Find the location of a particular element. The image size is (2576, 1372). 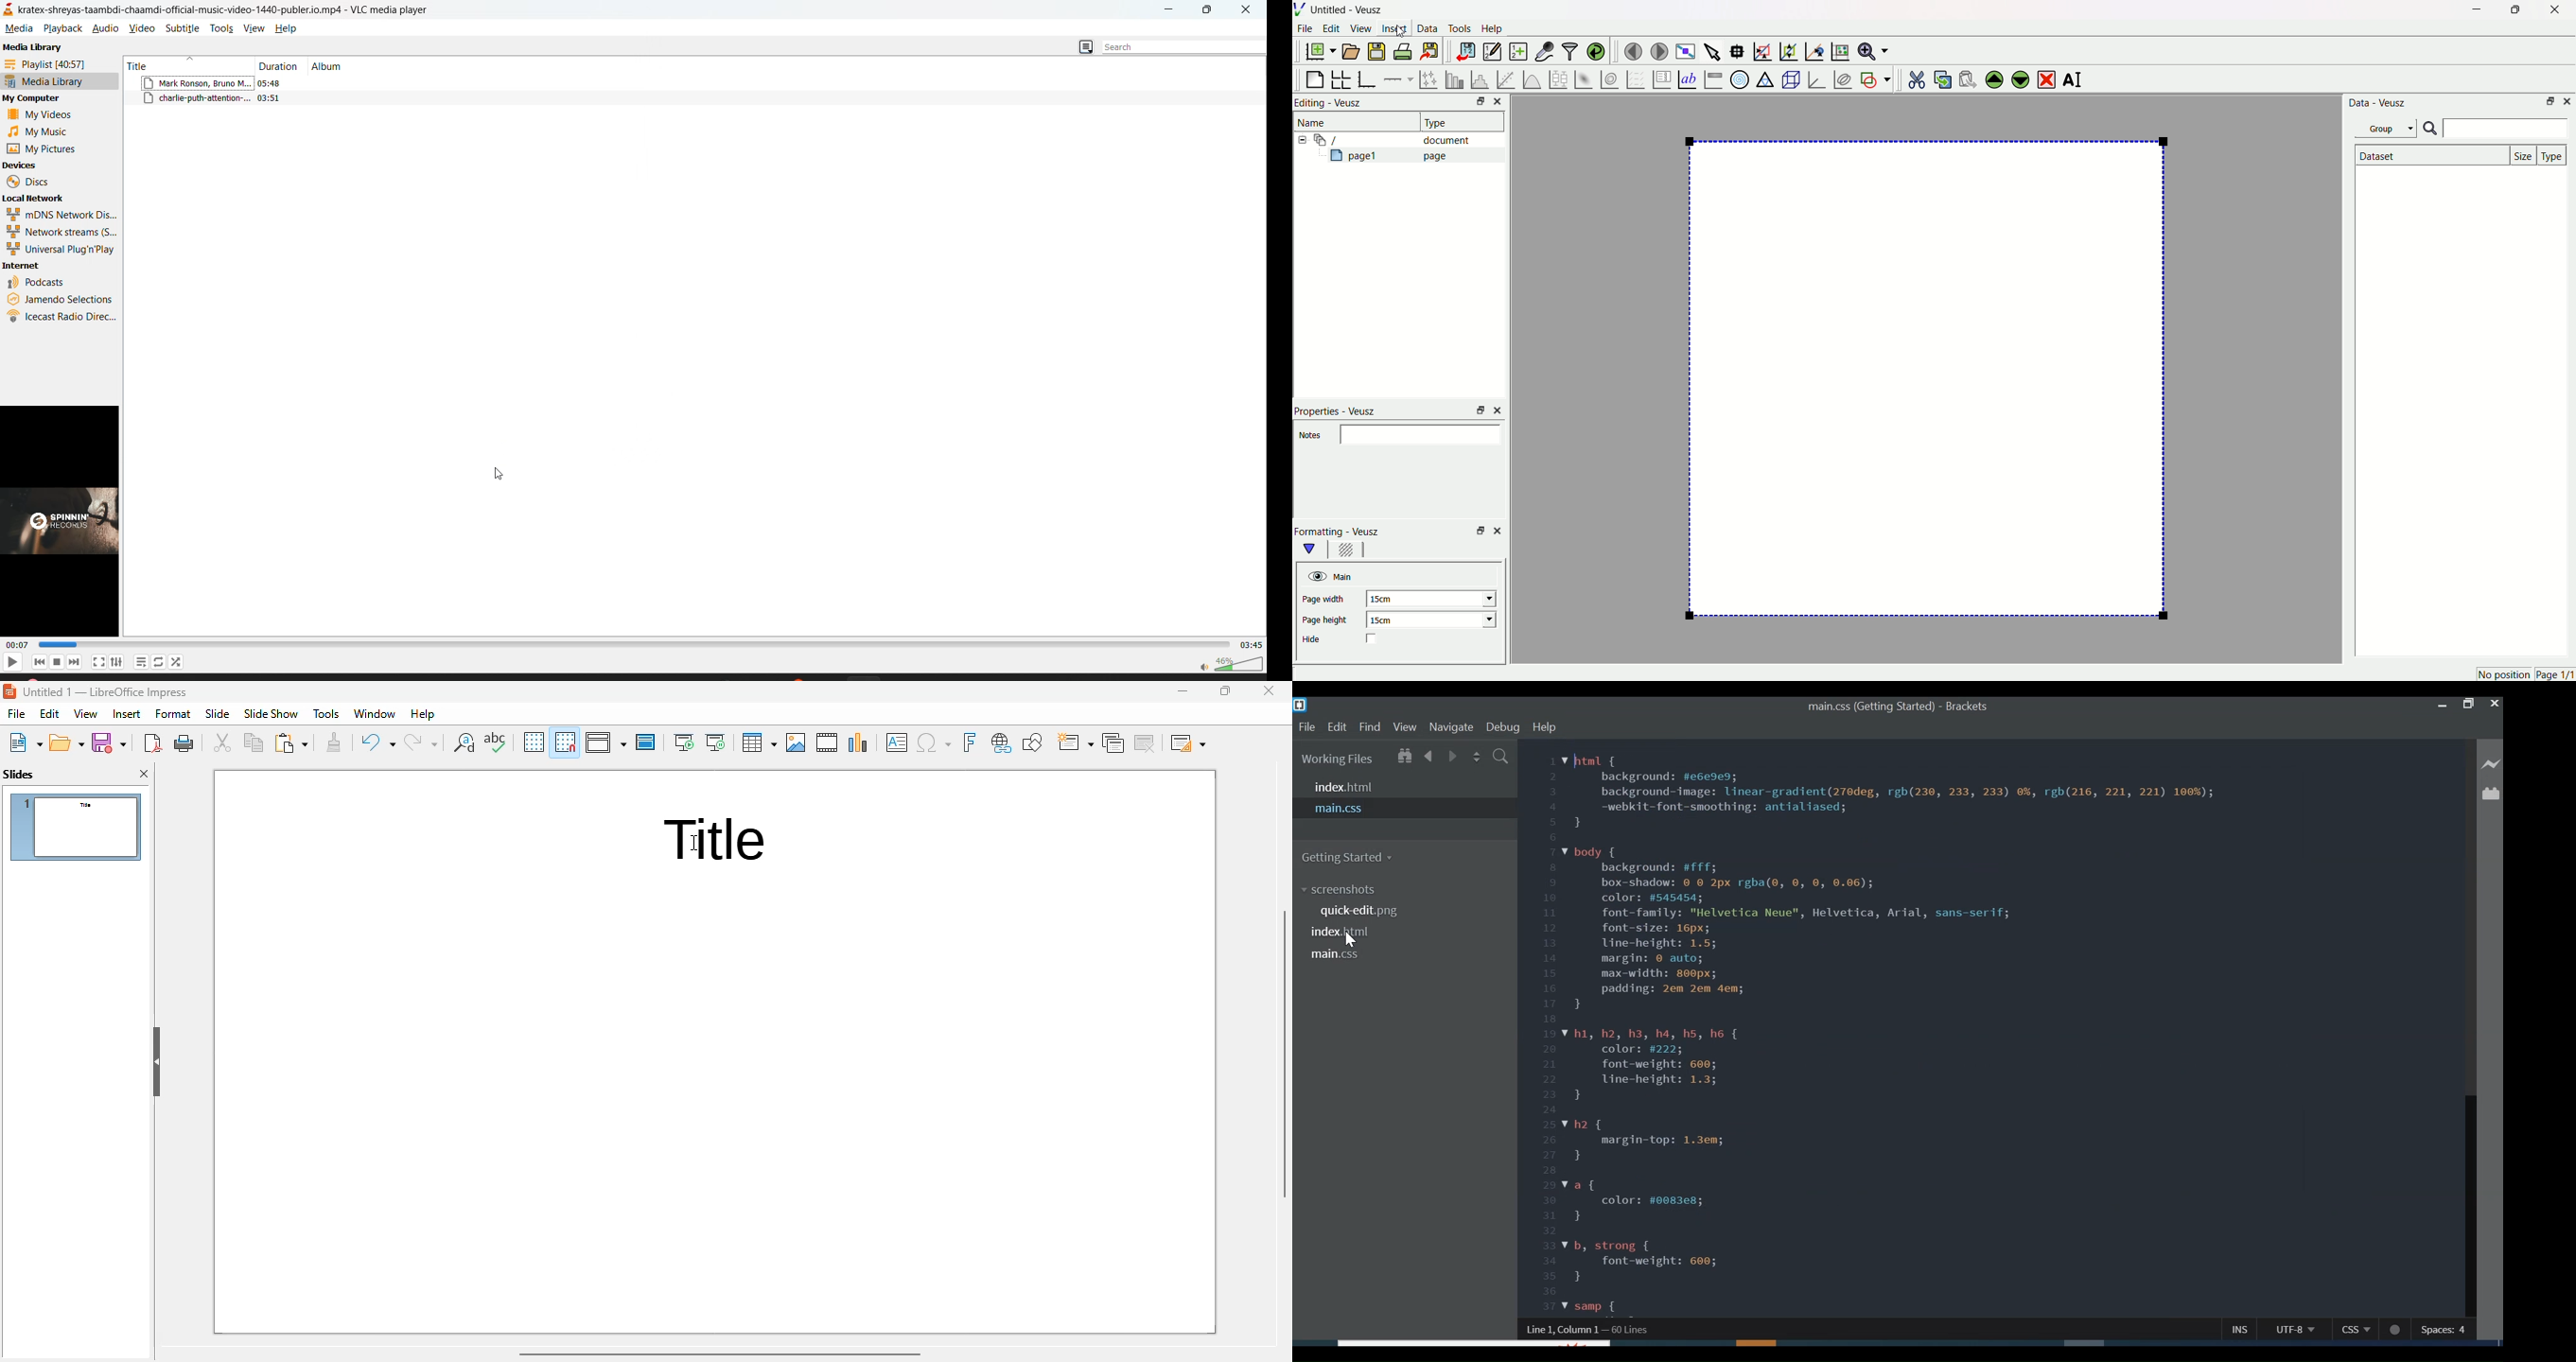

Insert is located at coordinates (1395, 29).